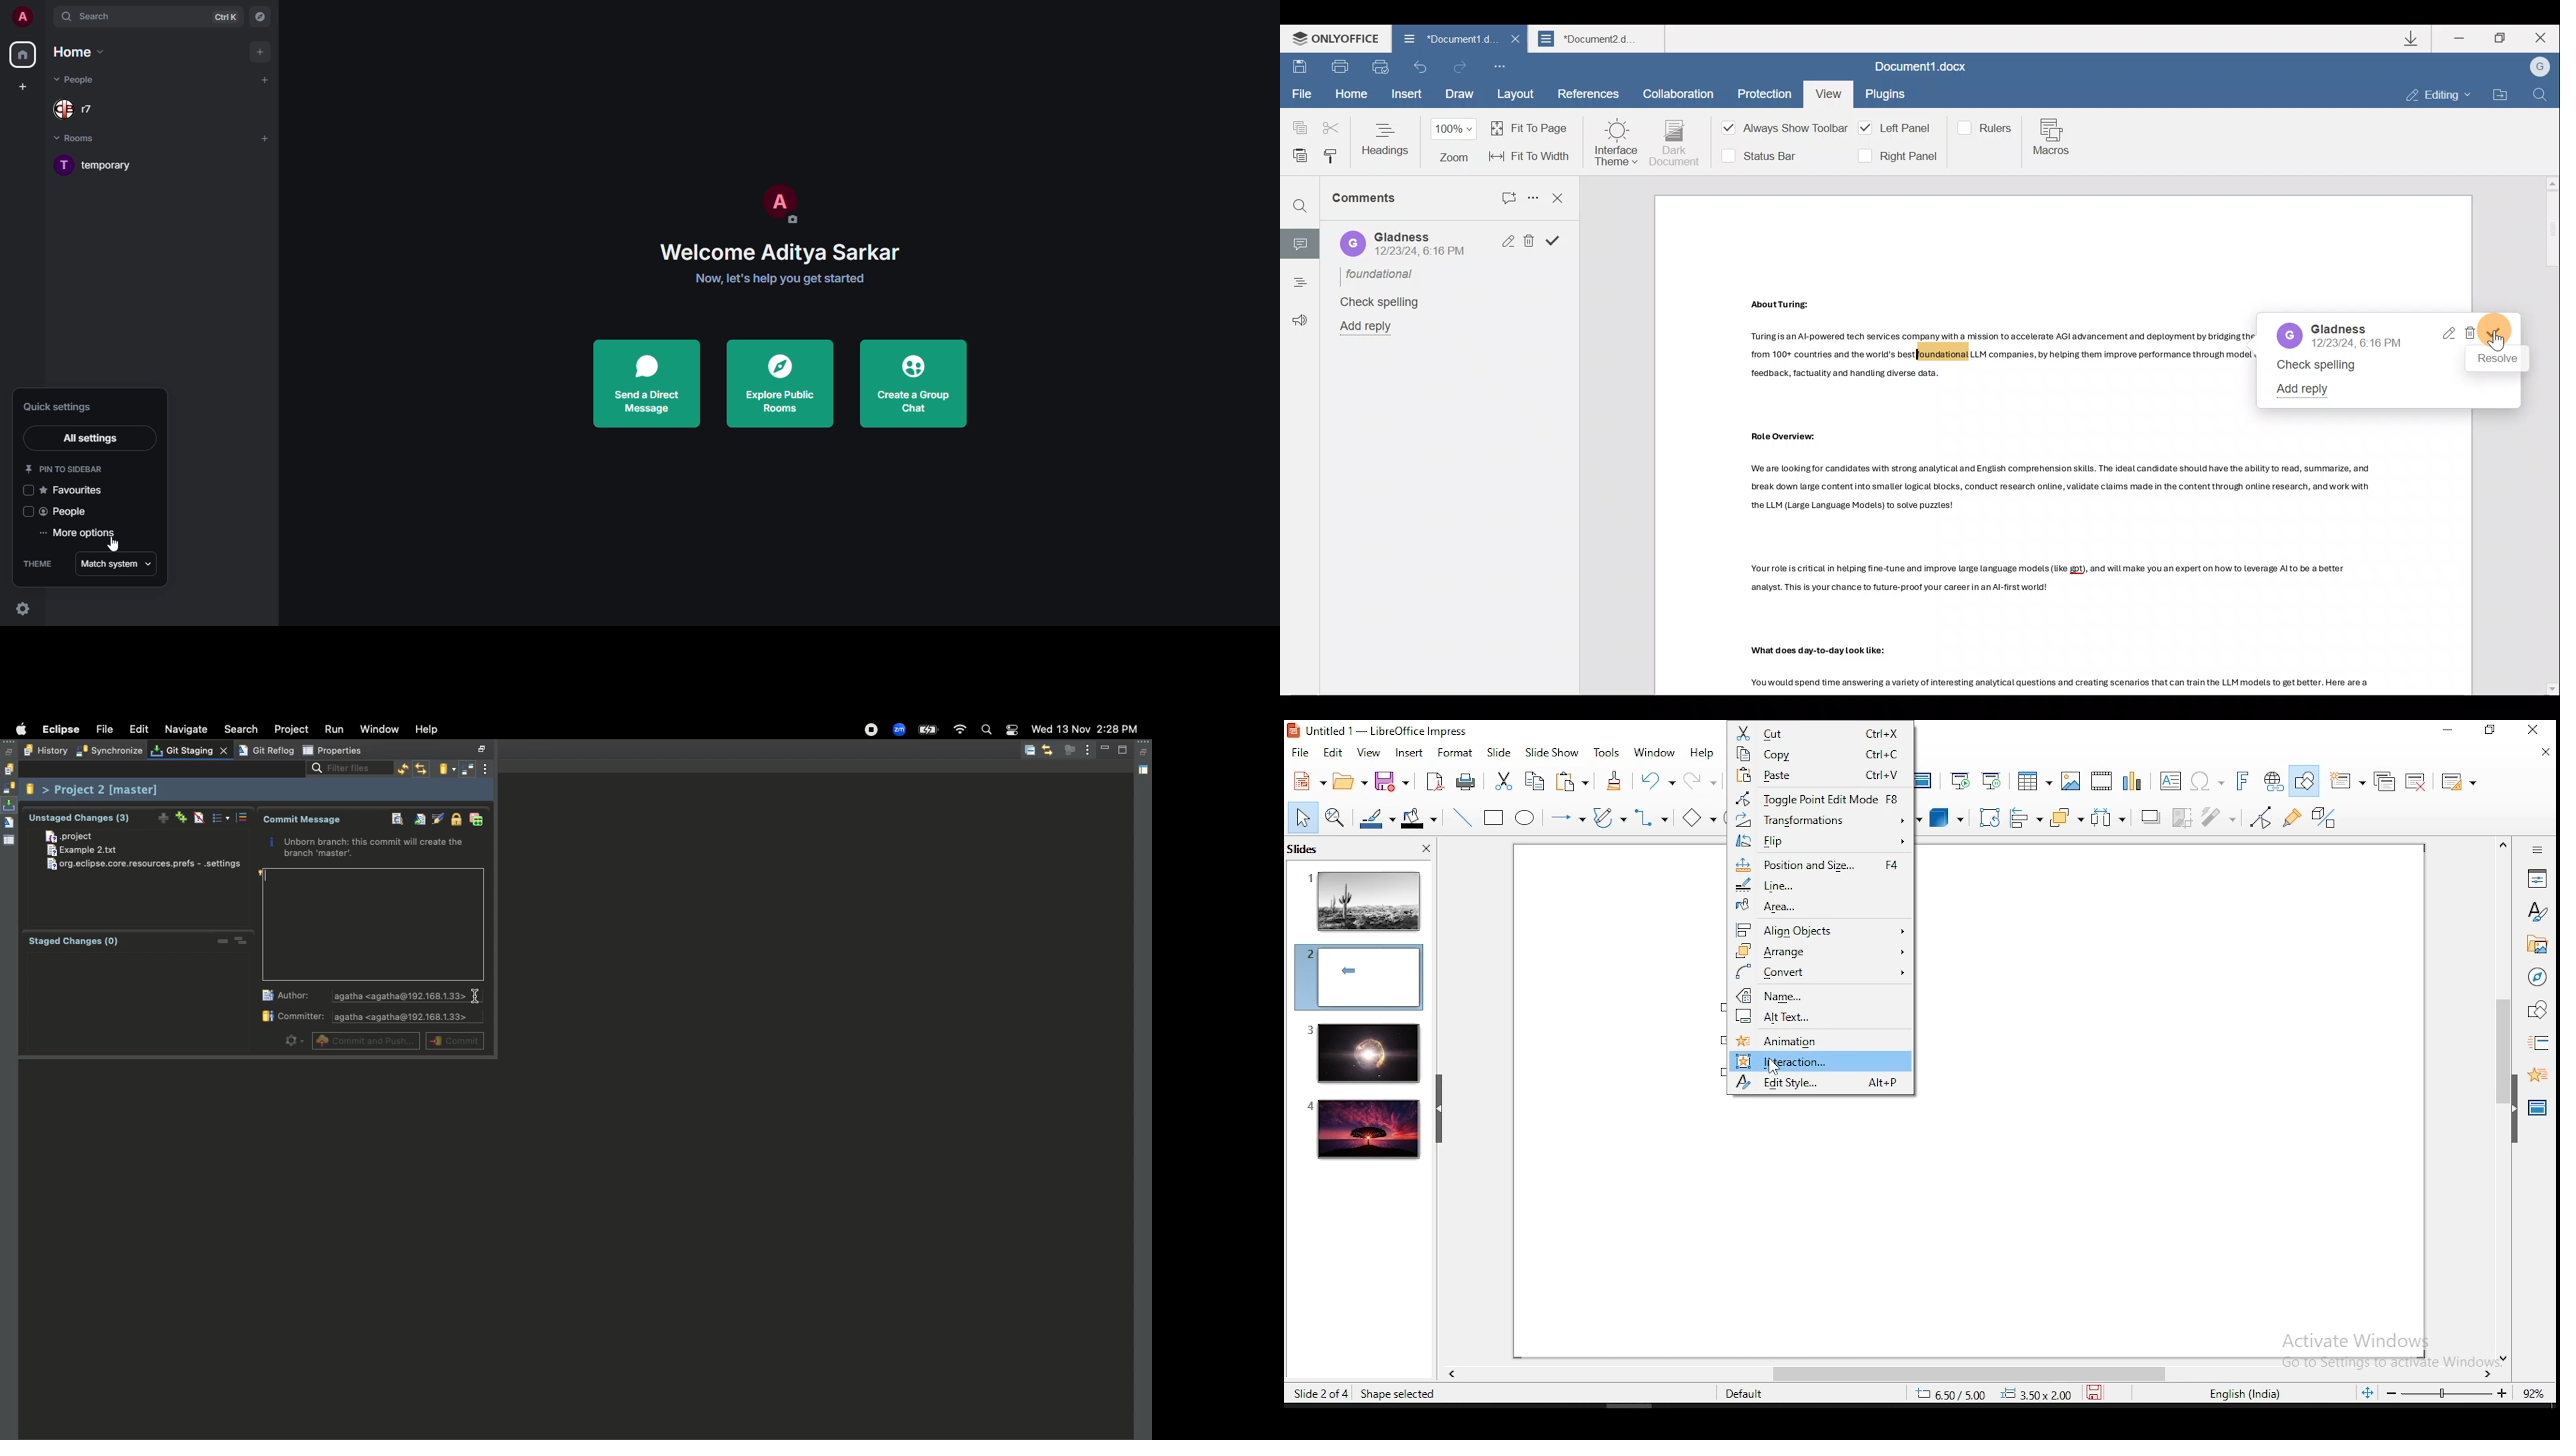  I want to click on Always show toolbar, so click(1780, 131).